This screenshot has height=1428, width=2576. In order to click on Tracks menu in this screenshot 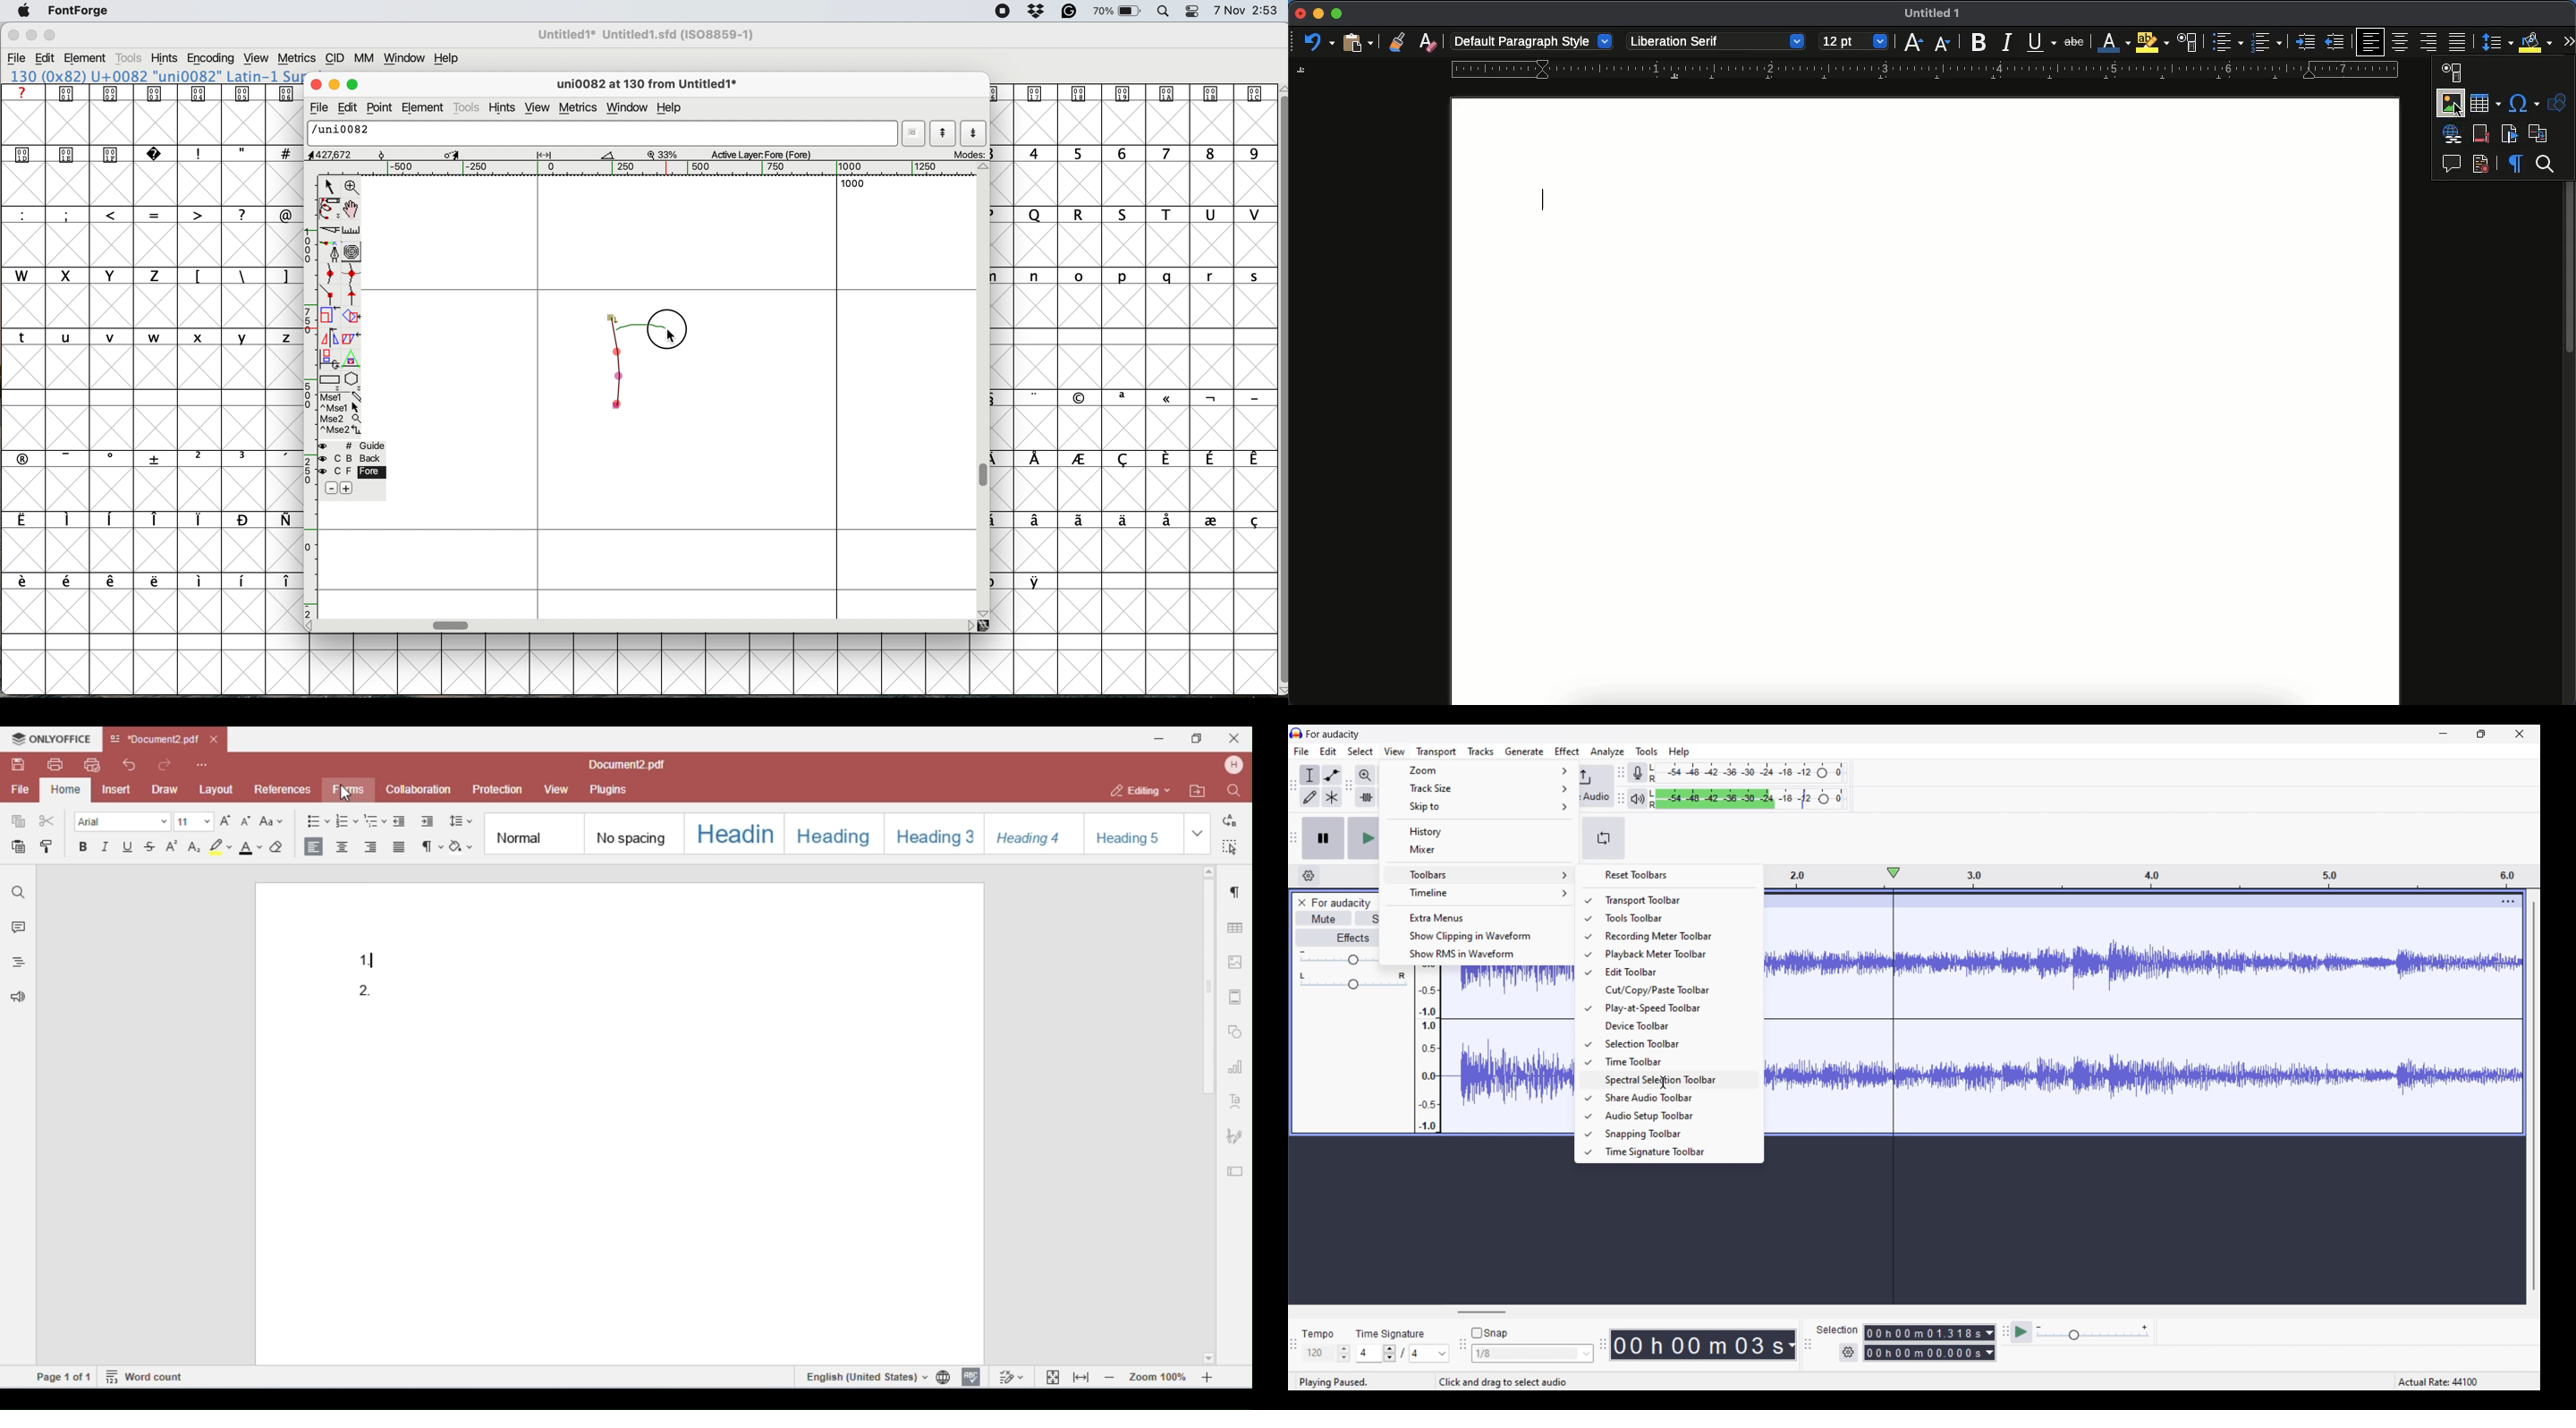, I will do `click(1481, 751)`.